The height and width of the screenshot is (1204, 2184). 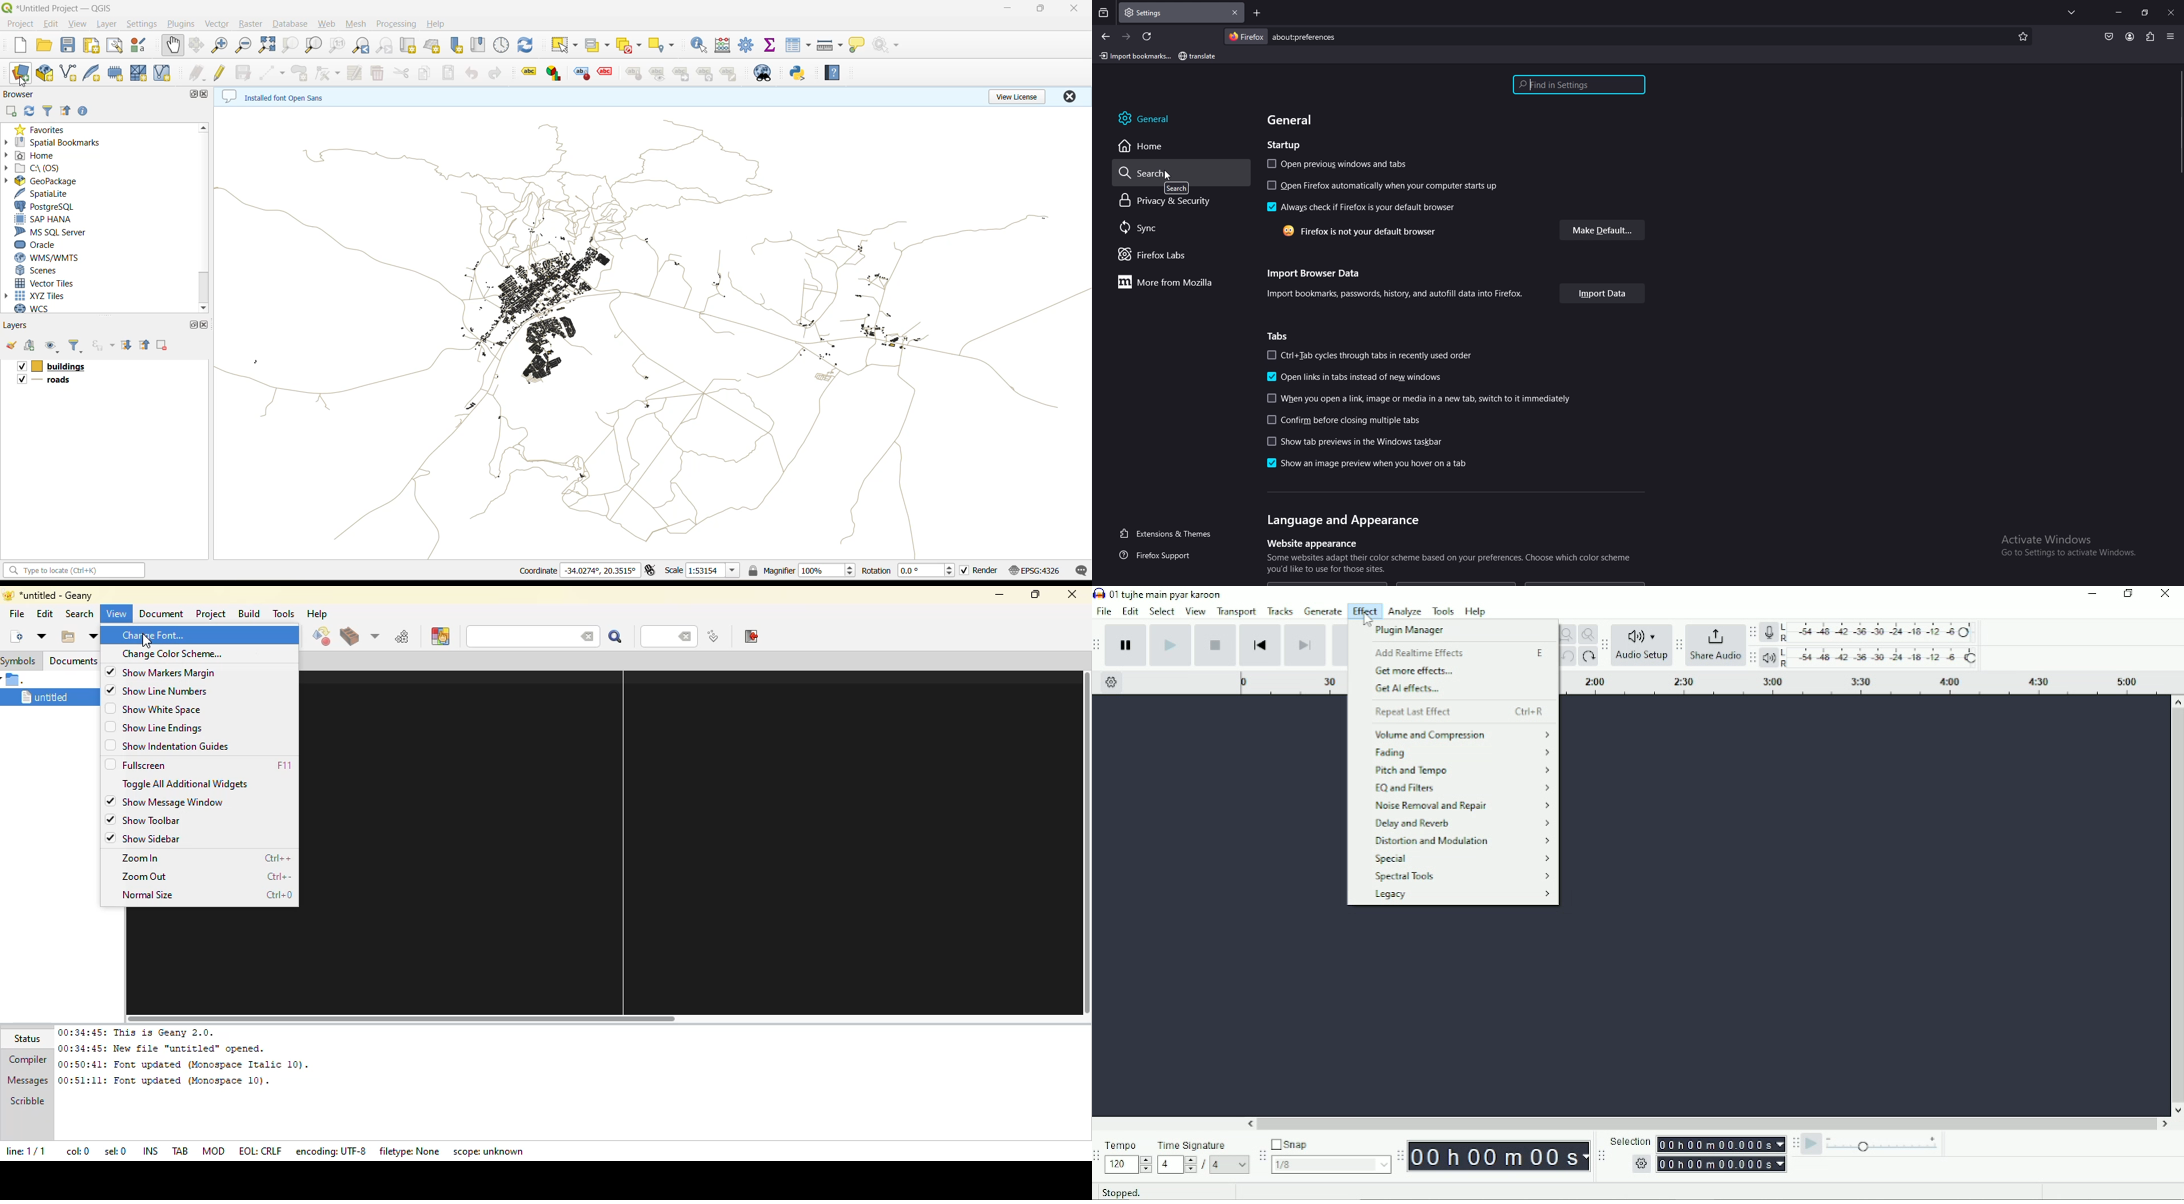 What do you see at coordinates (2128, 594) in the screenshot?
I see `Restore down` at bounding box center [2128, 594].